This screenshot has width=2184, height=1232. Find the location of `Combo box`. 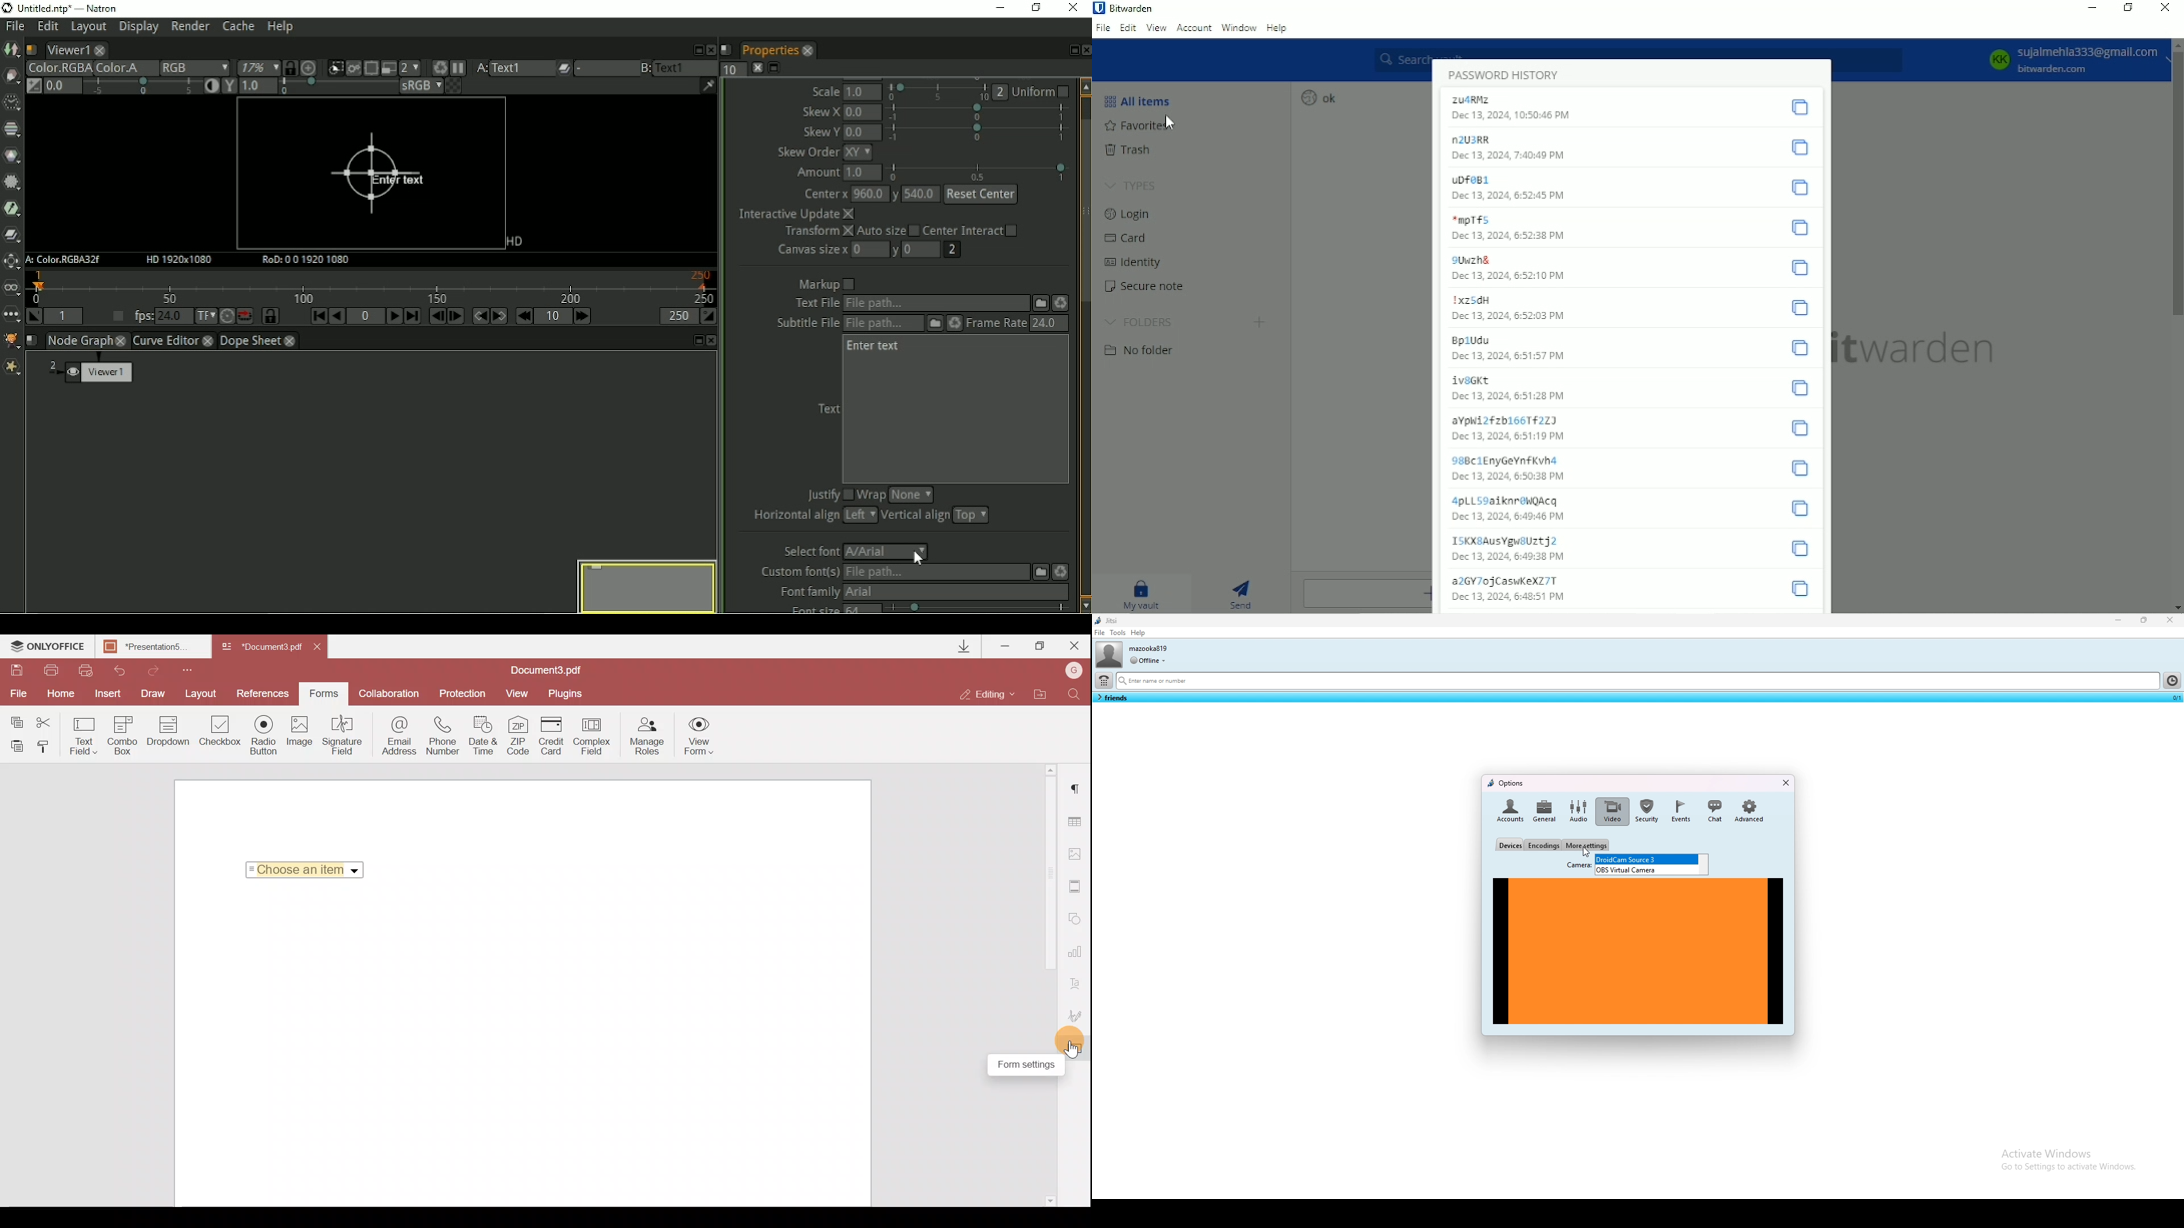

Combo box is located at coordinates (123, 733).